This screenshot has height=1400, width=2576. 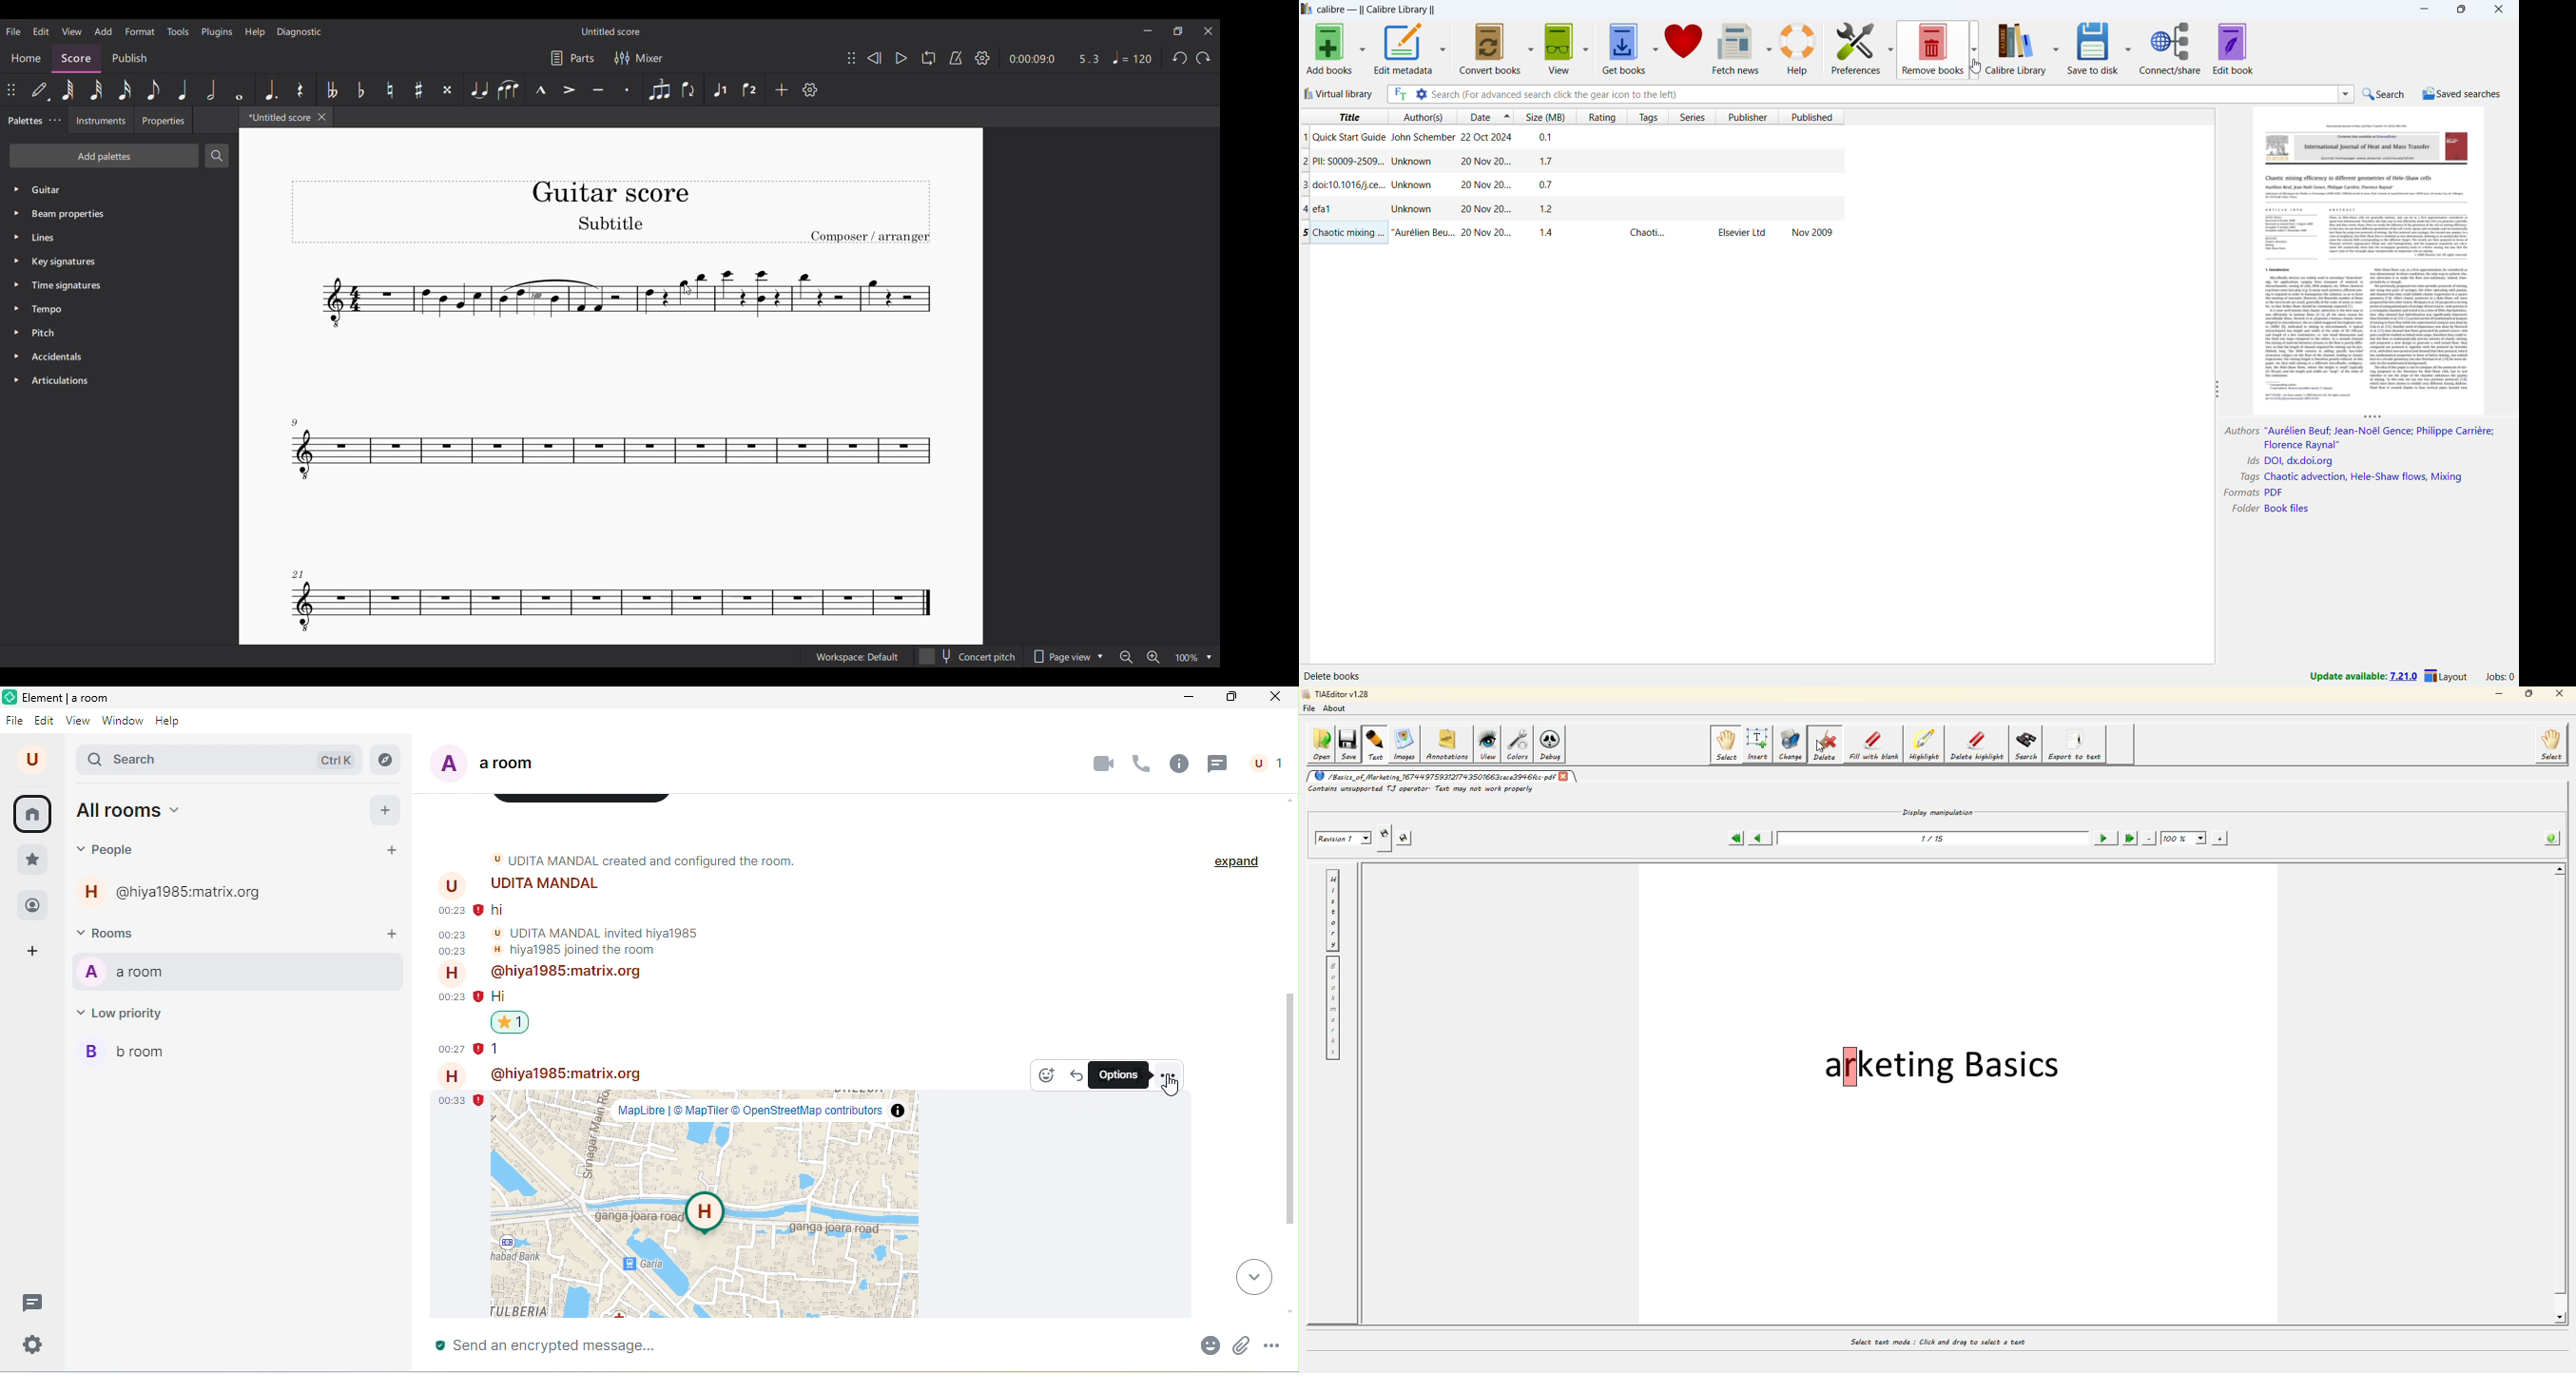 What do you see at coordinates (1571, 161) in the screenshot?
I see `single book entry` at bounding box center [1571, 161].